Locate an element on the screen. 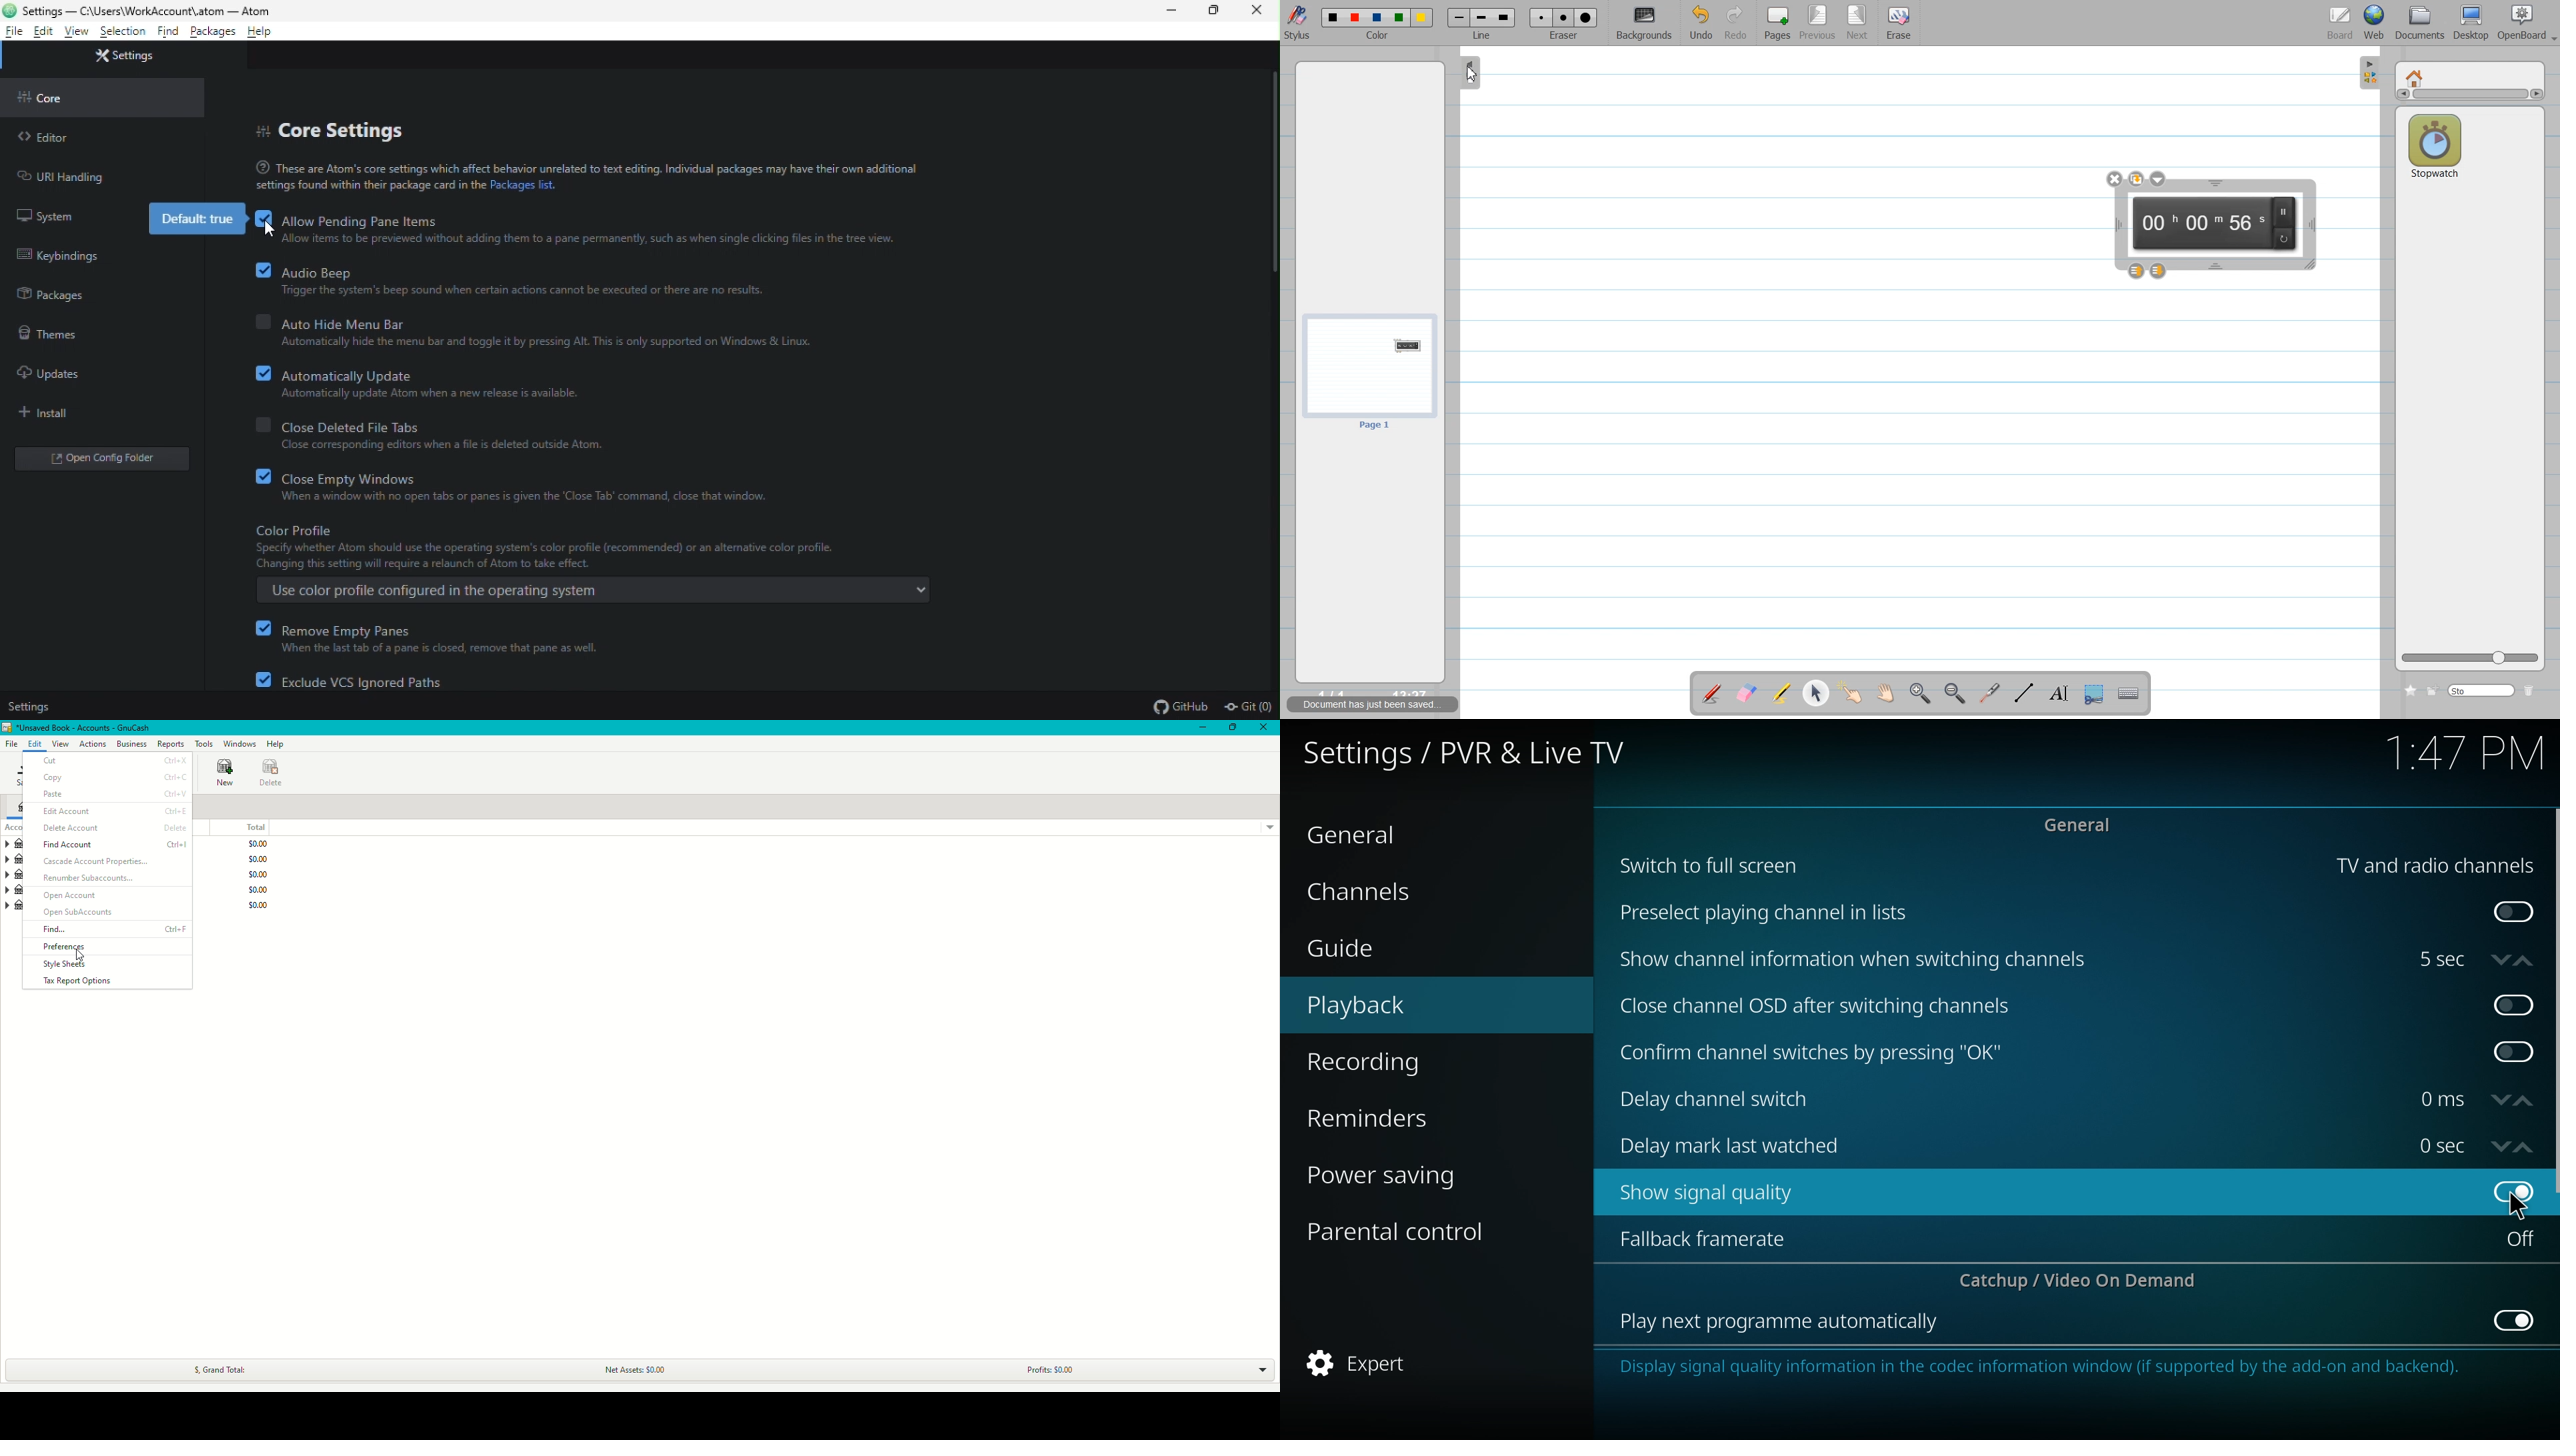 This screenshot has width=2576, height=1456. close channel osd after switching channels is located at coordinates (1819, 1007).